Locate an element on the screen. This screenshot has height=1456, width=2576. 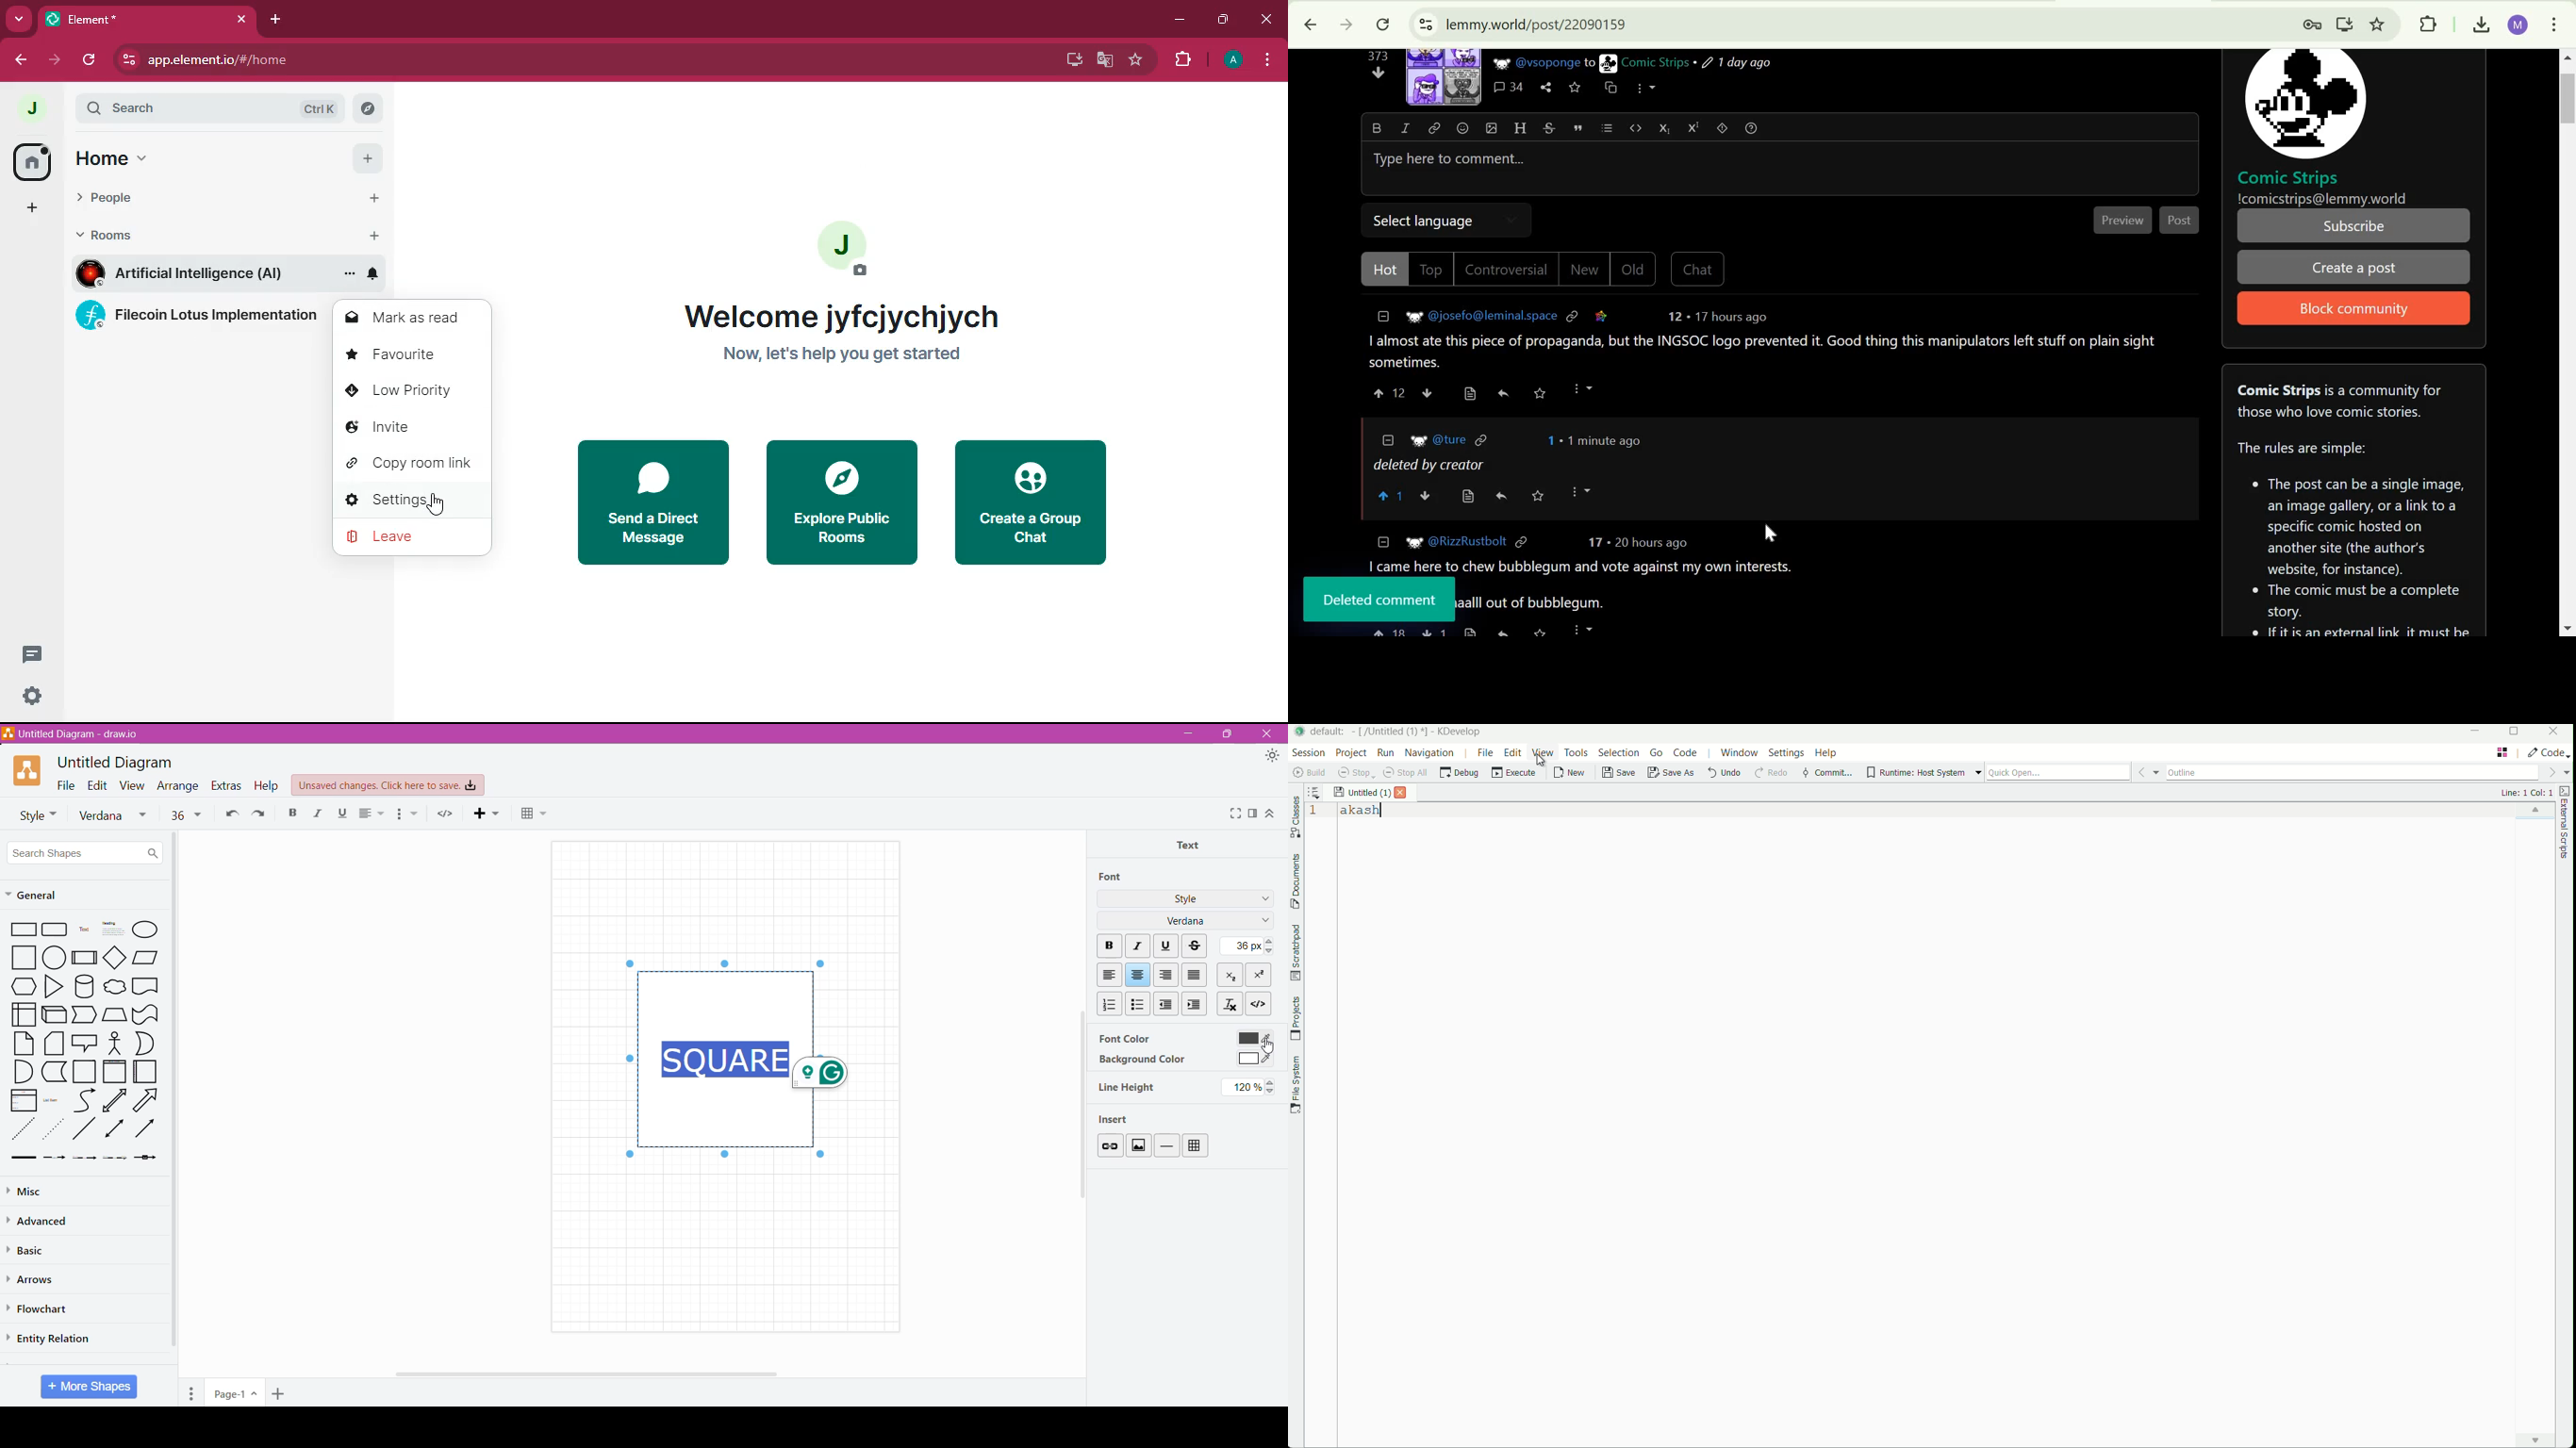
Set Font Size is located at coordinates (1245, 945).